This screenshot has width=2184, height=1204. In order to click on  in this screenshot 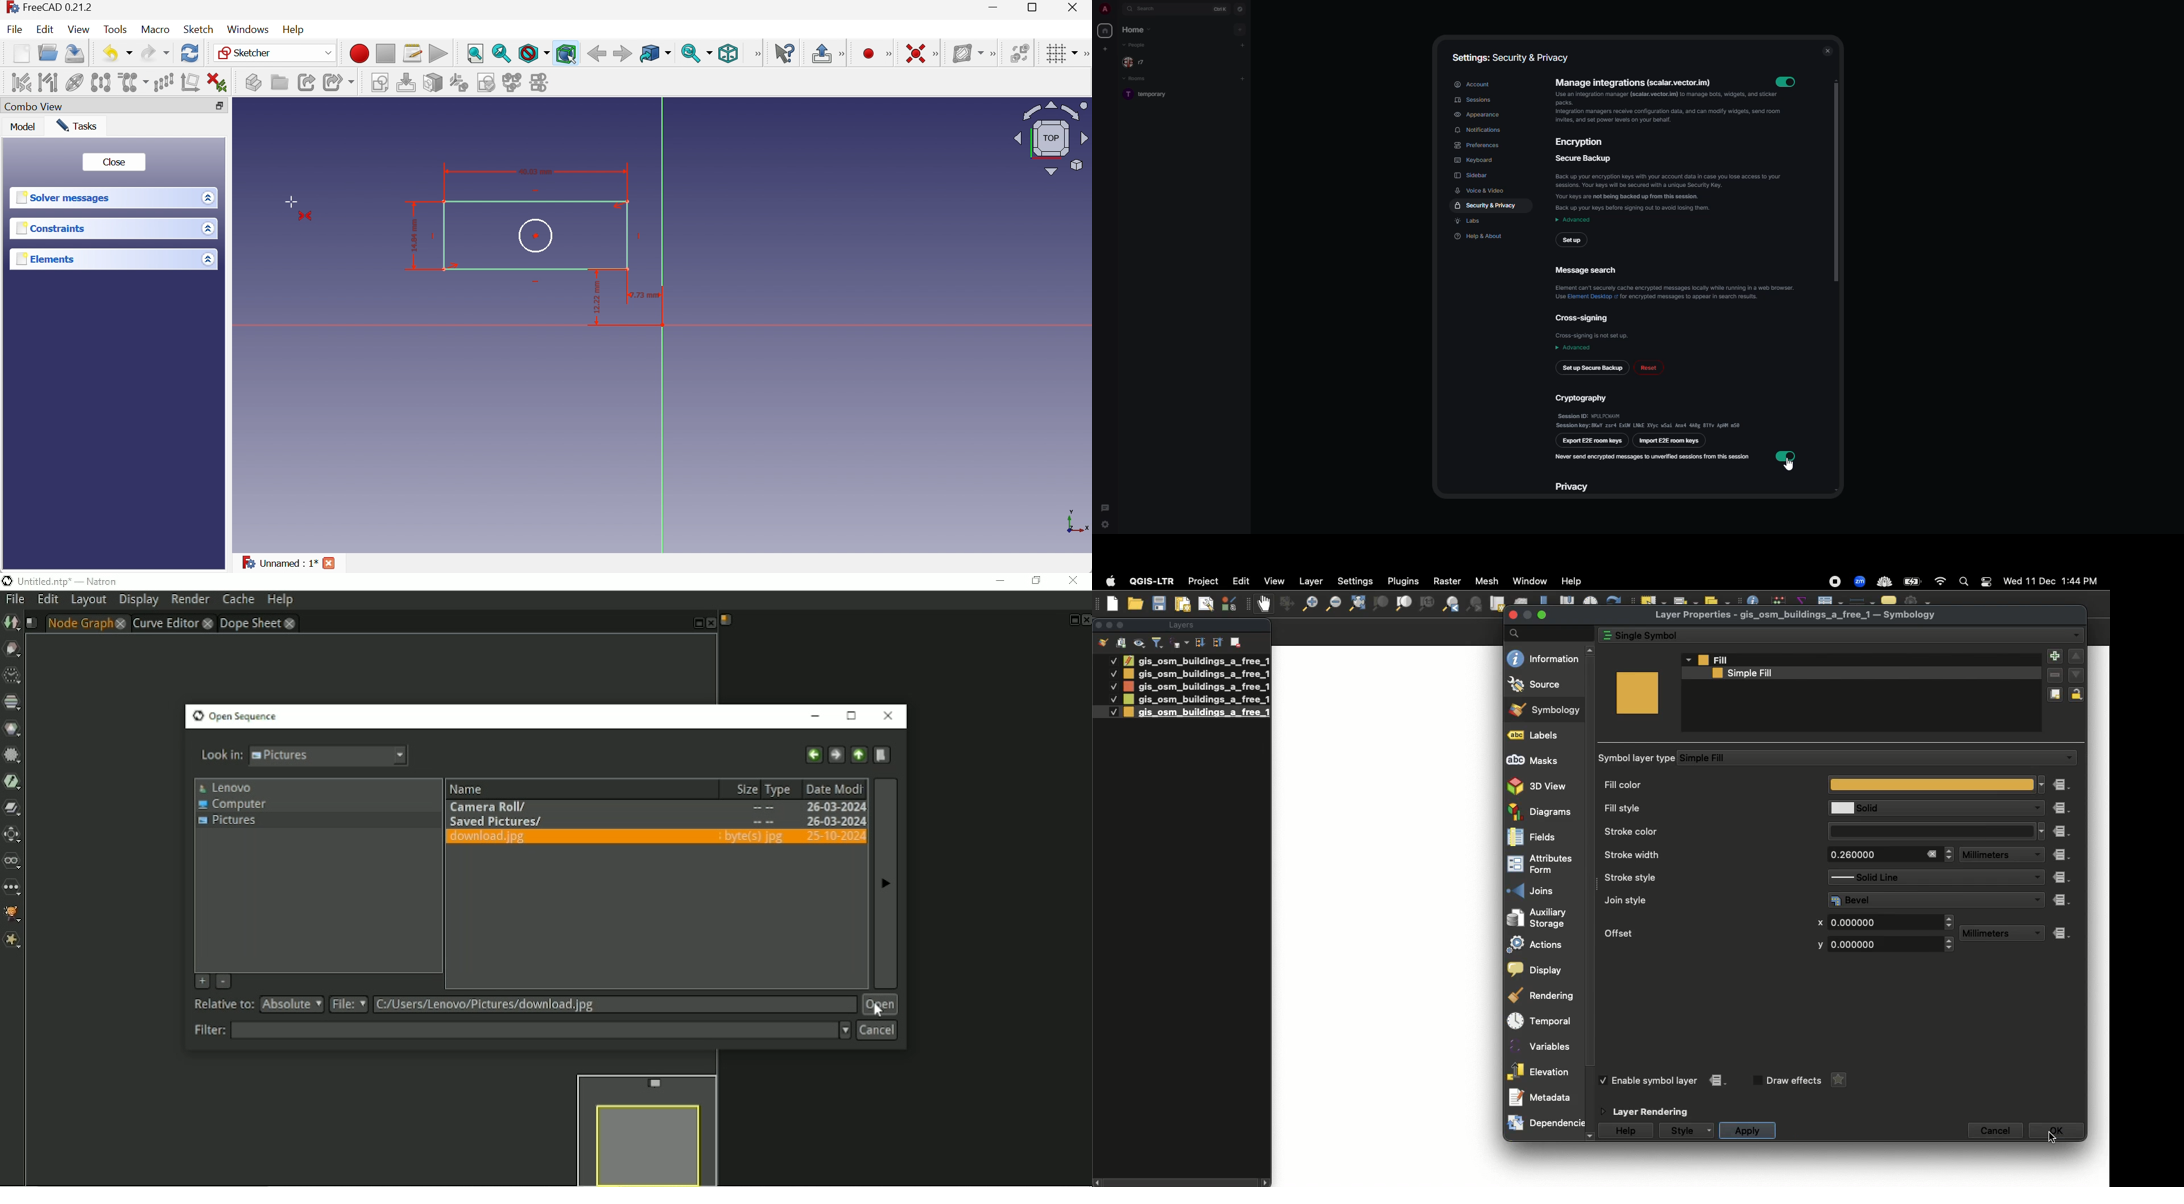, I will do `click(1250, 603)`.